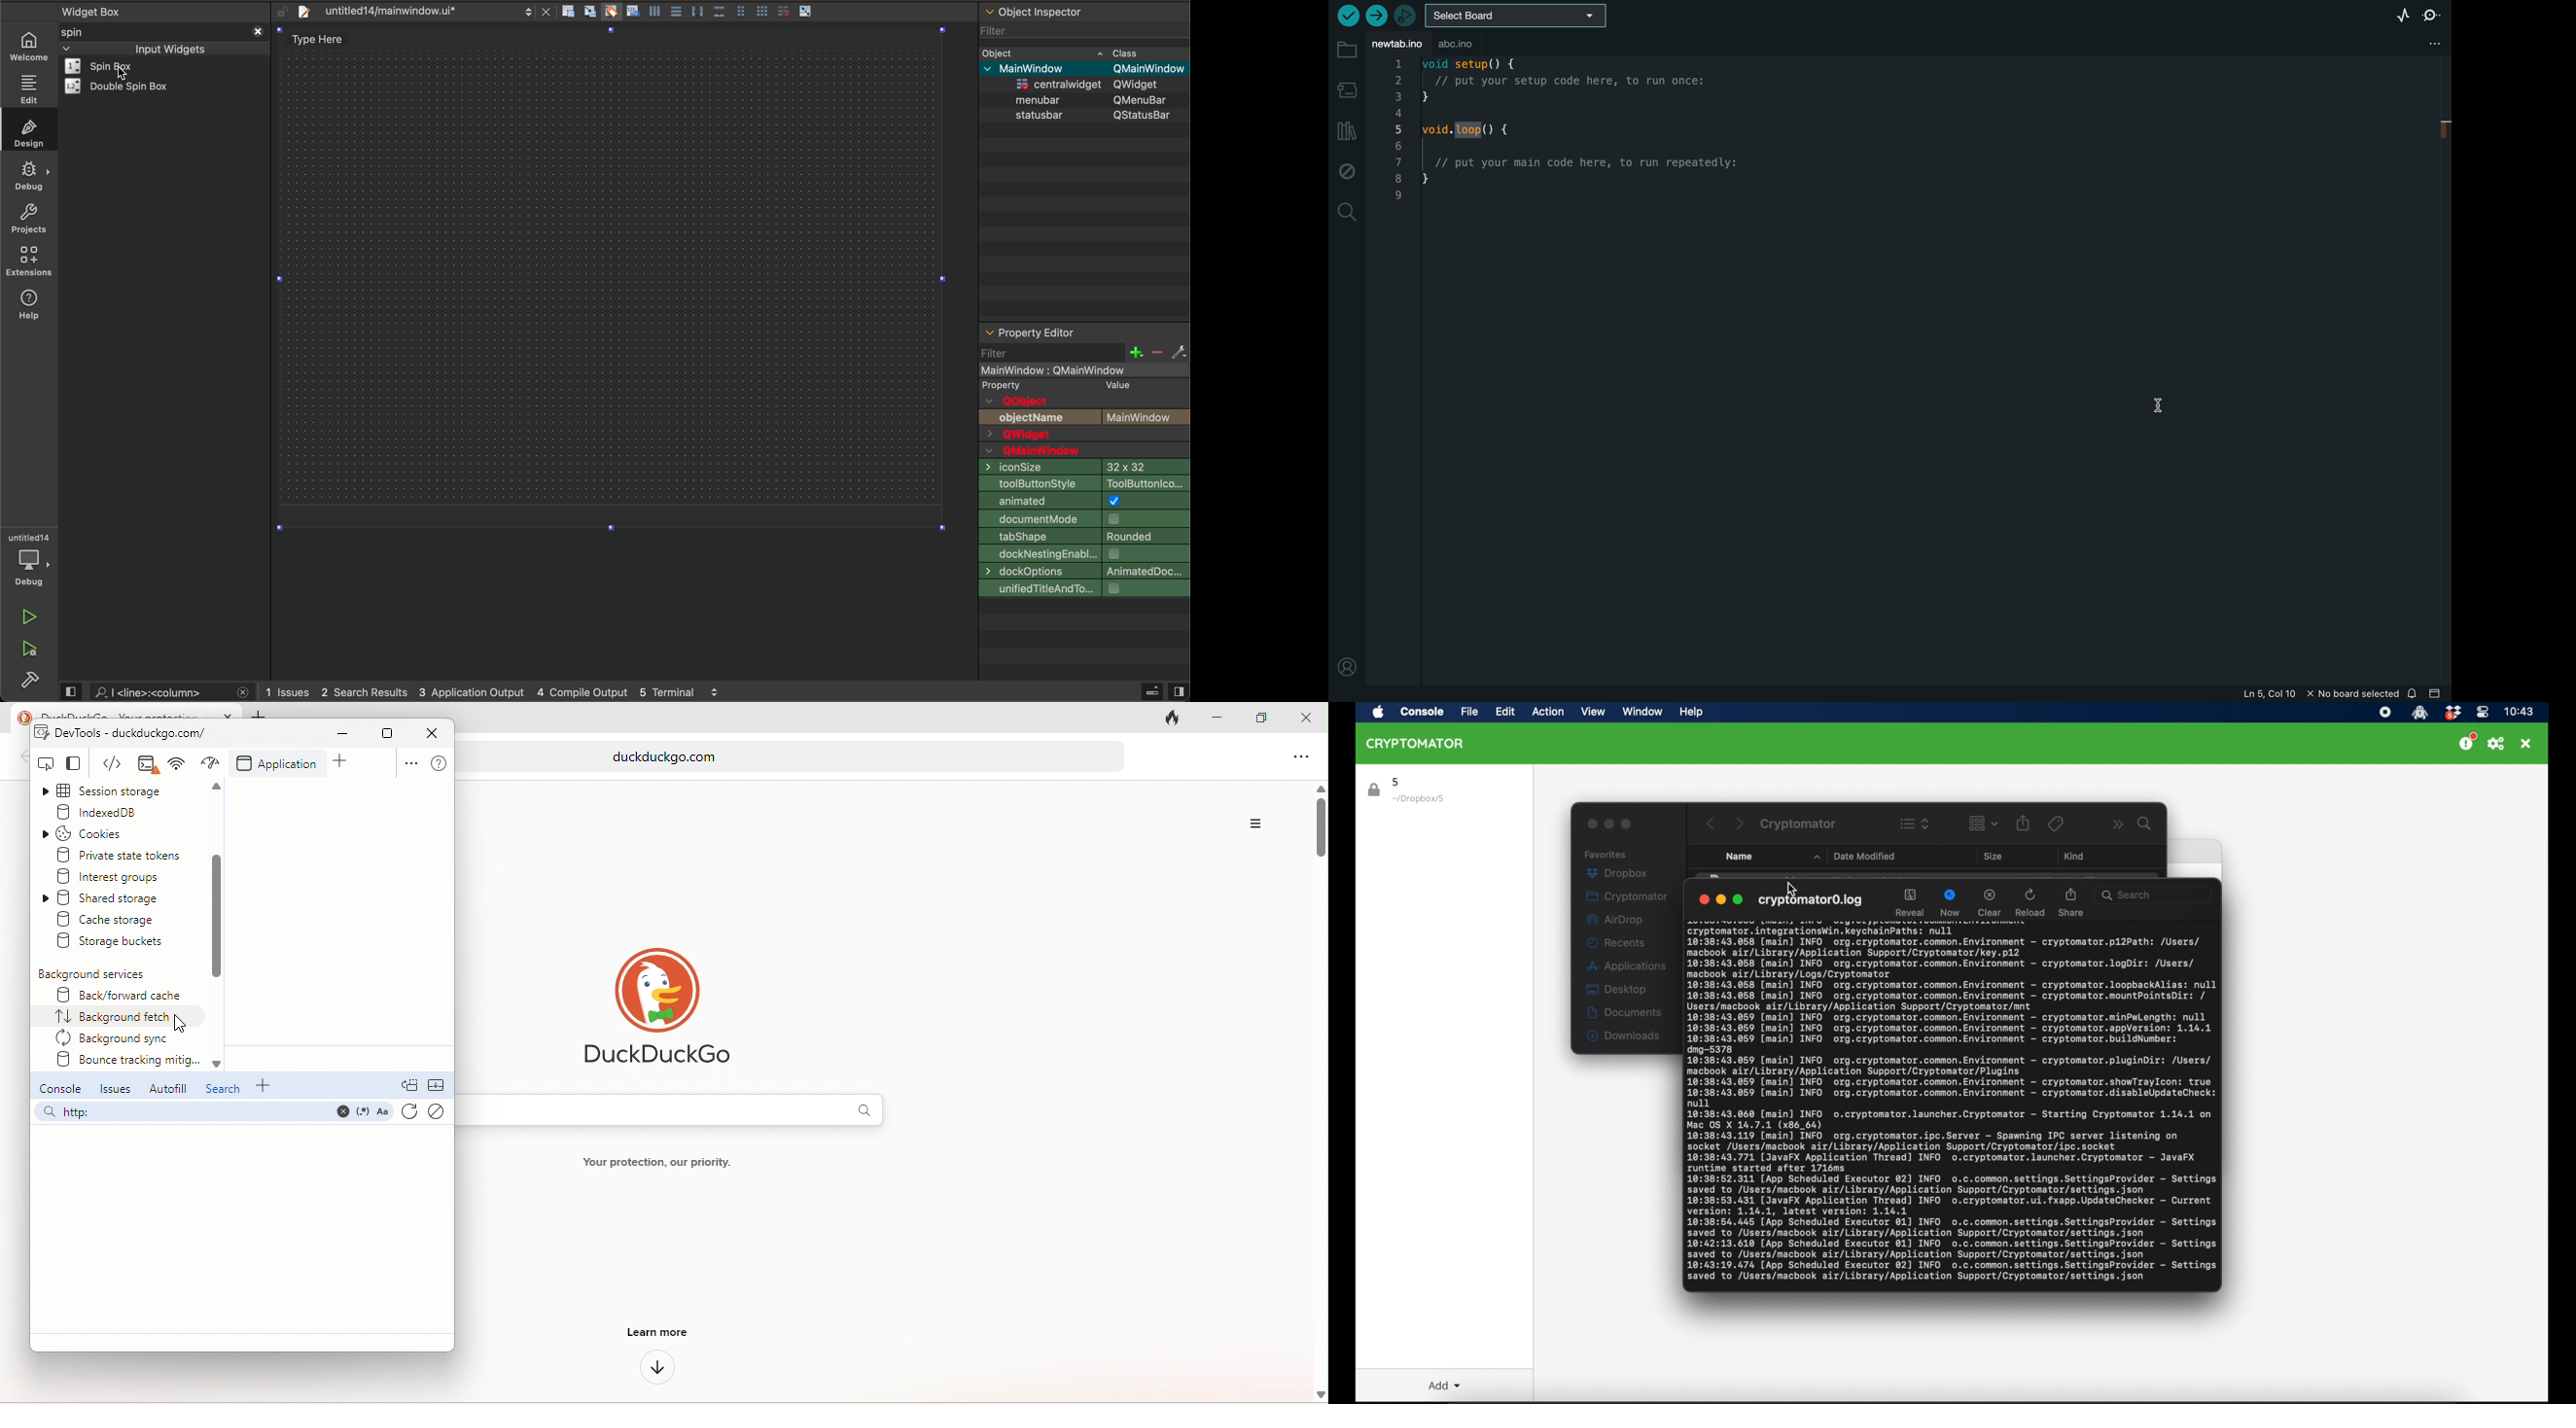 This screenshot has height=1428, width=2576. I want to click on 5, so click(1397, 782).